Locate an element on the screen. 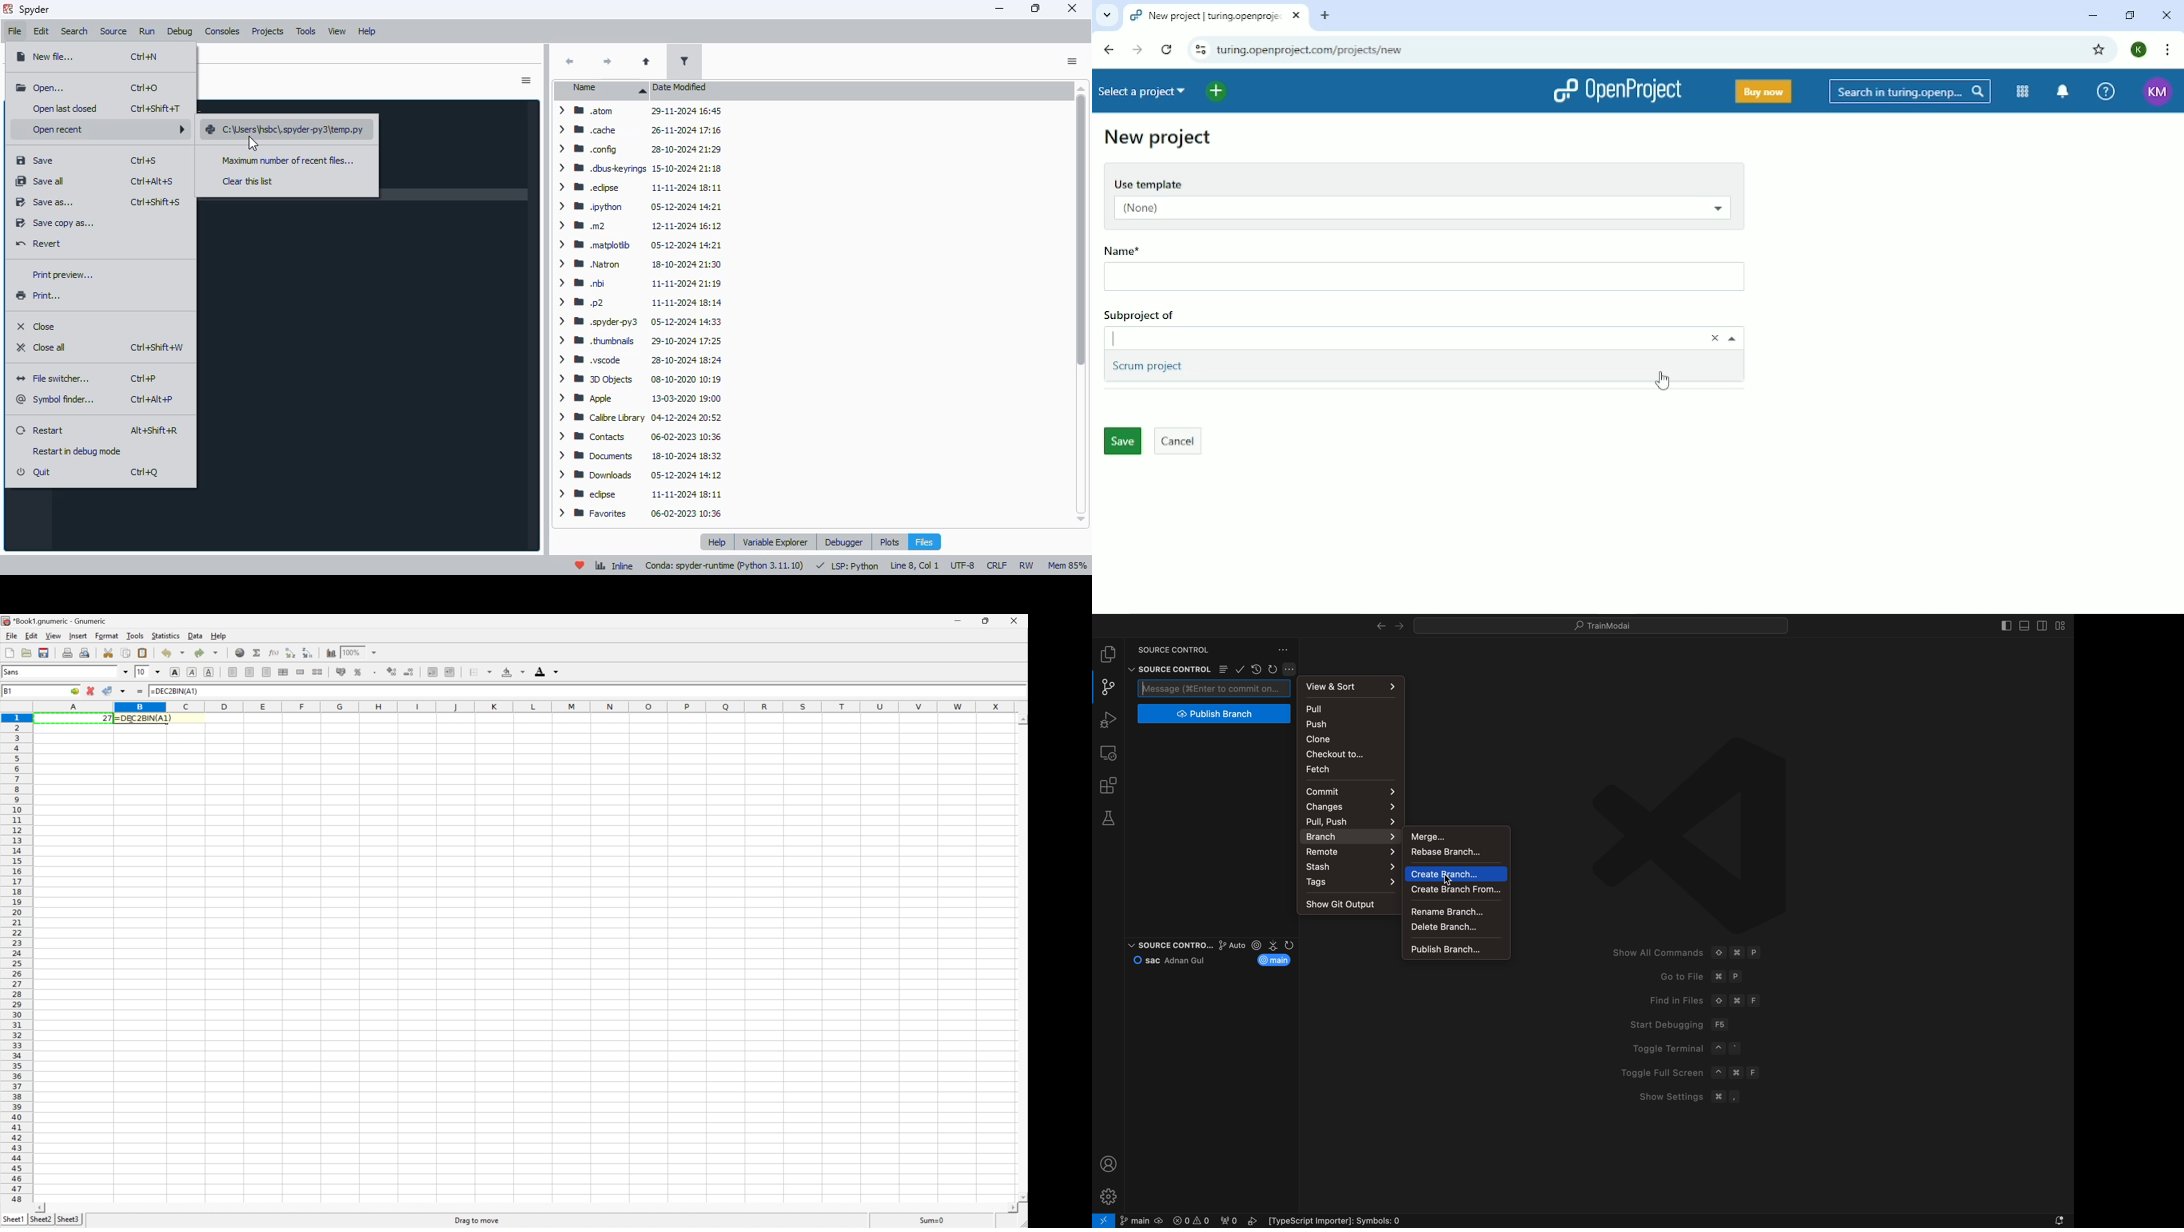  Go to is located at coordinates (73, 691).